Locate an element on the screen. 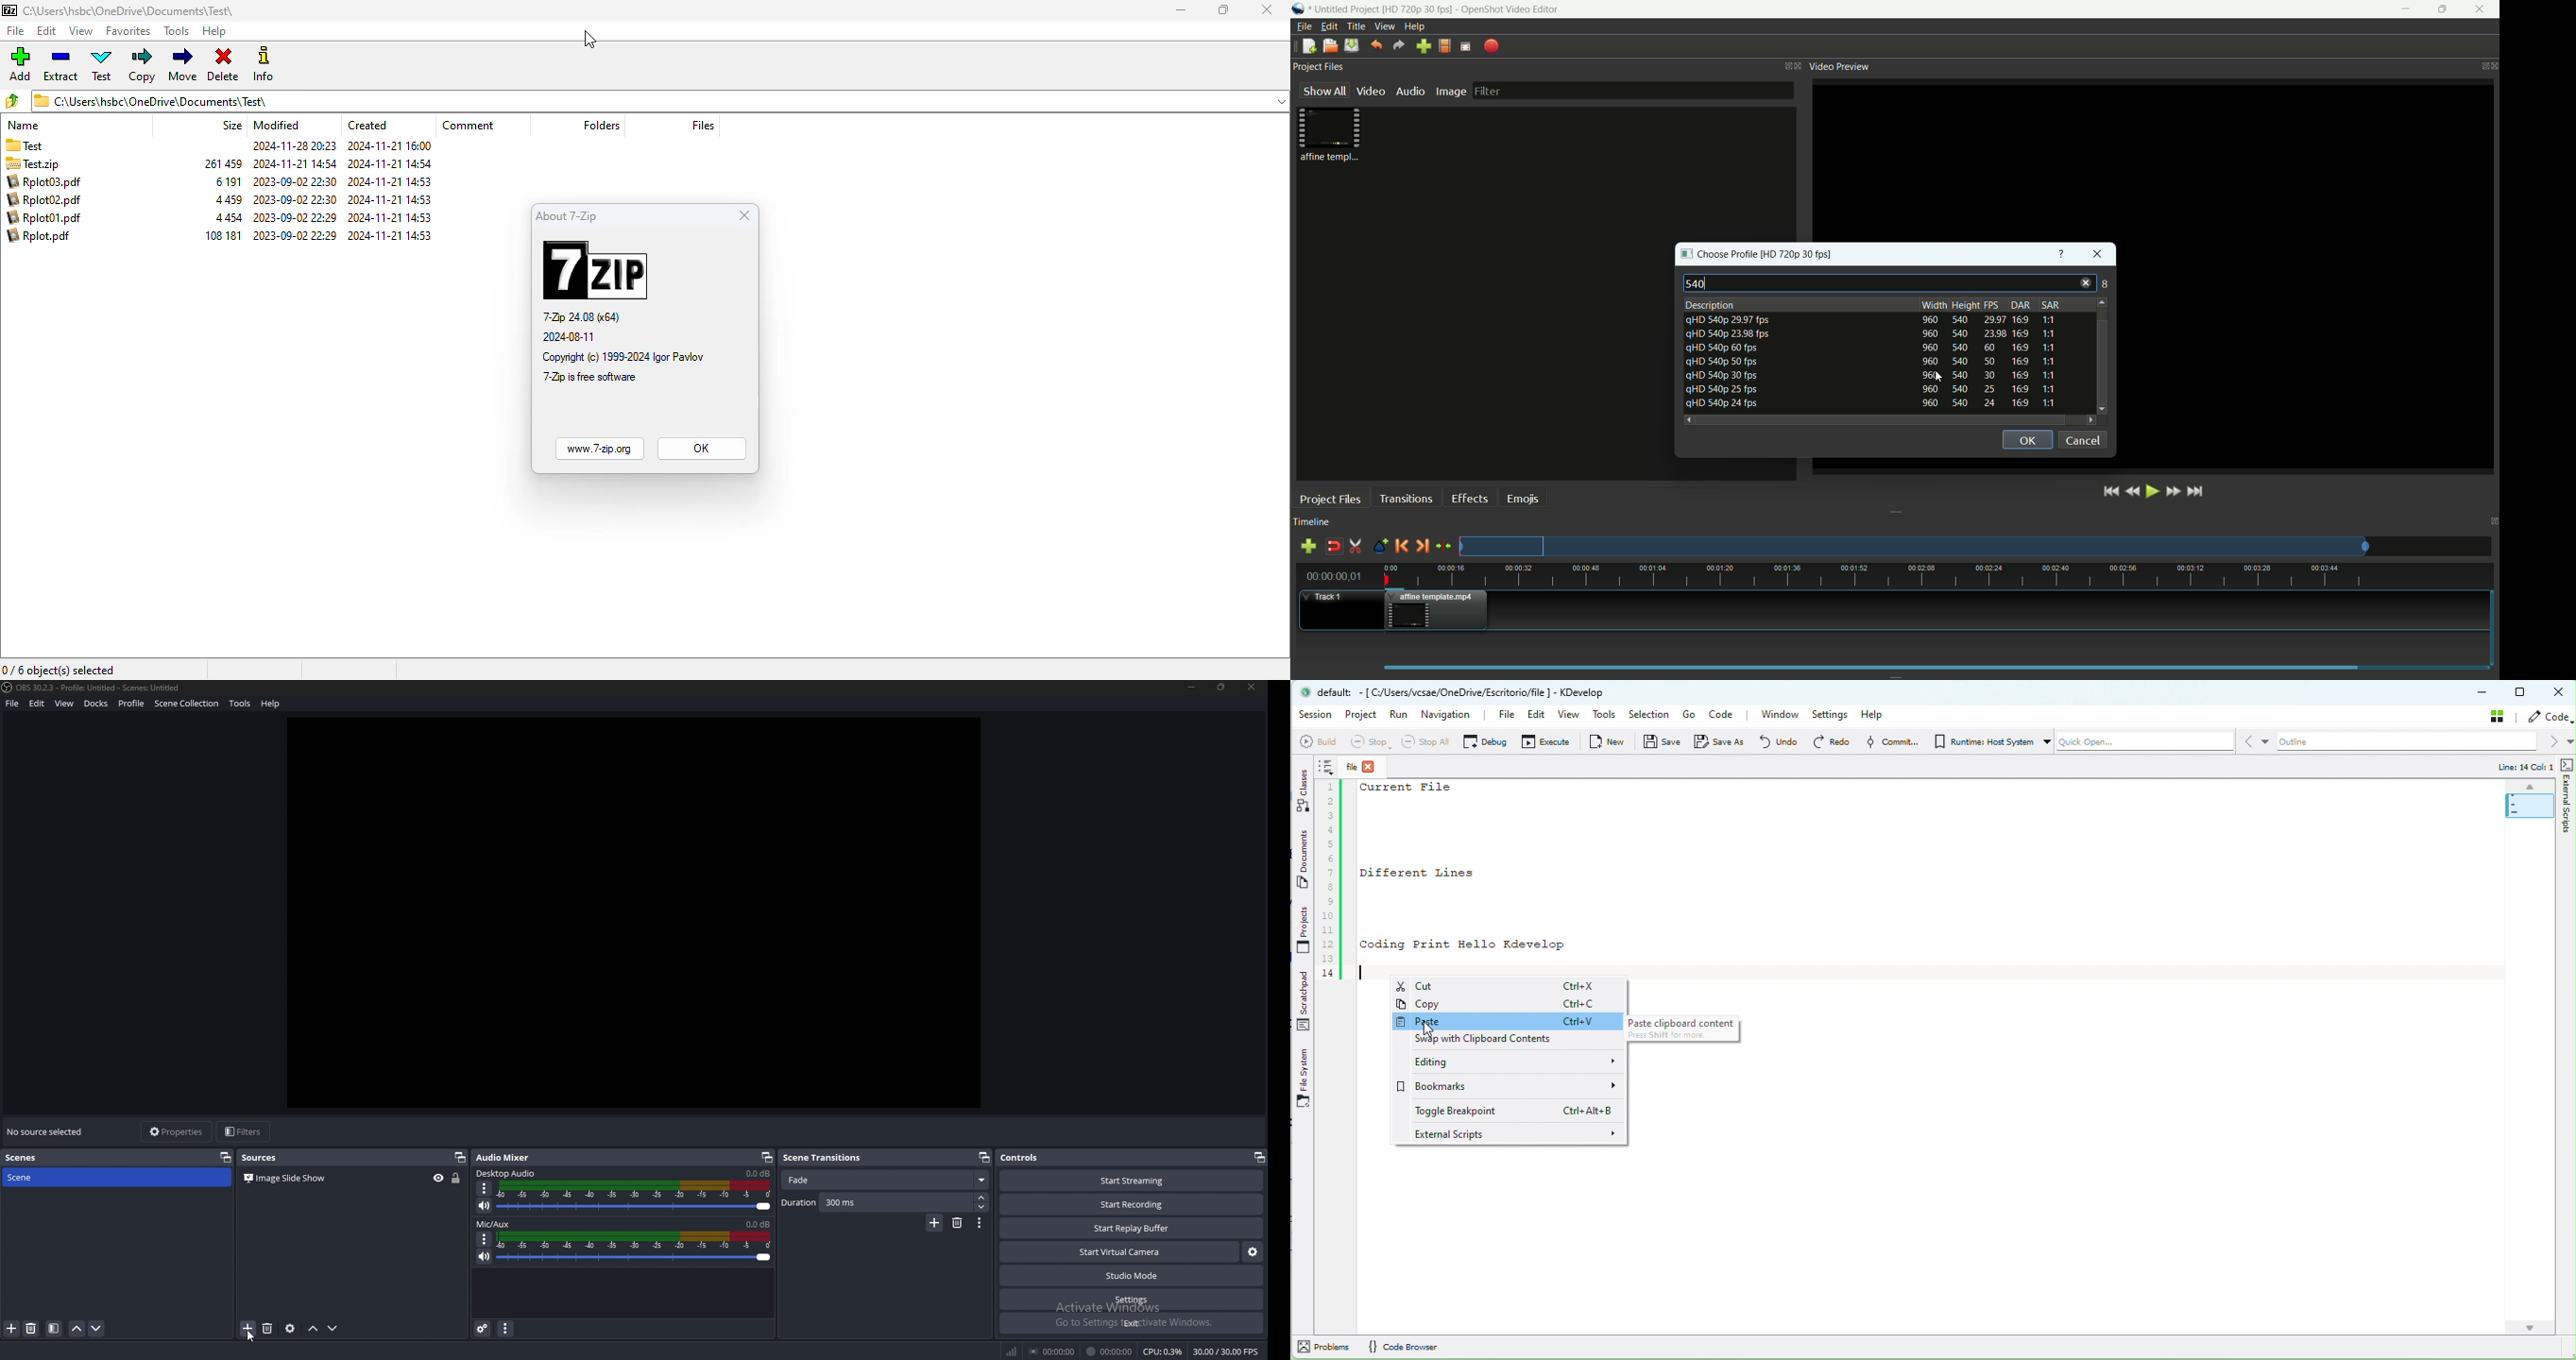 The height and width of the screenshot is (1372, 2576). Rplot02.pdf is located at coordinates (42, 200).